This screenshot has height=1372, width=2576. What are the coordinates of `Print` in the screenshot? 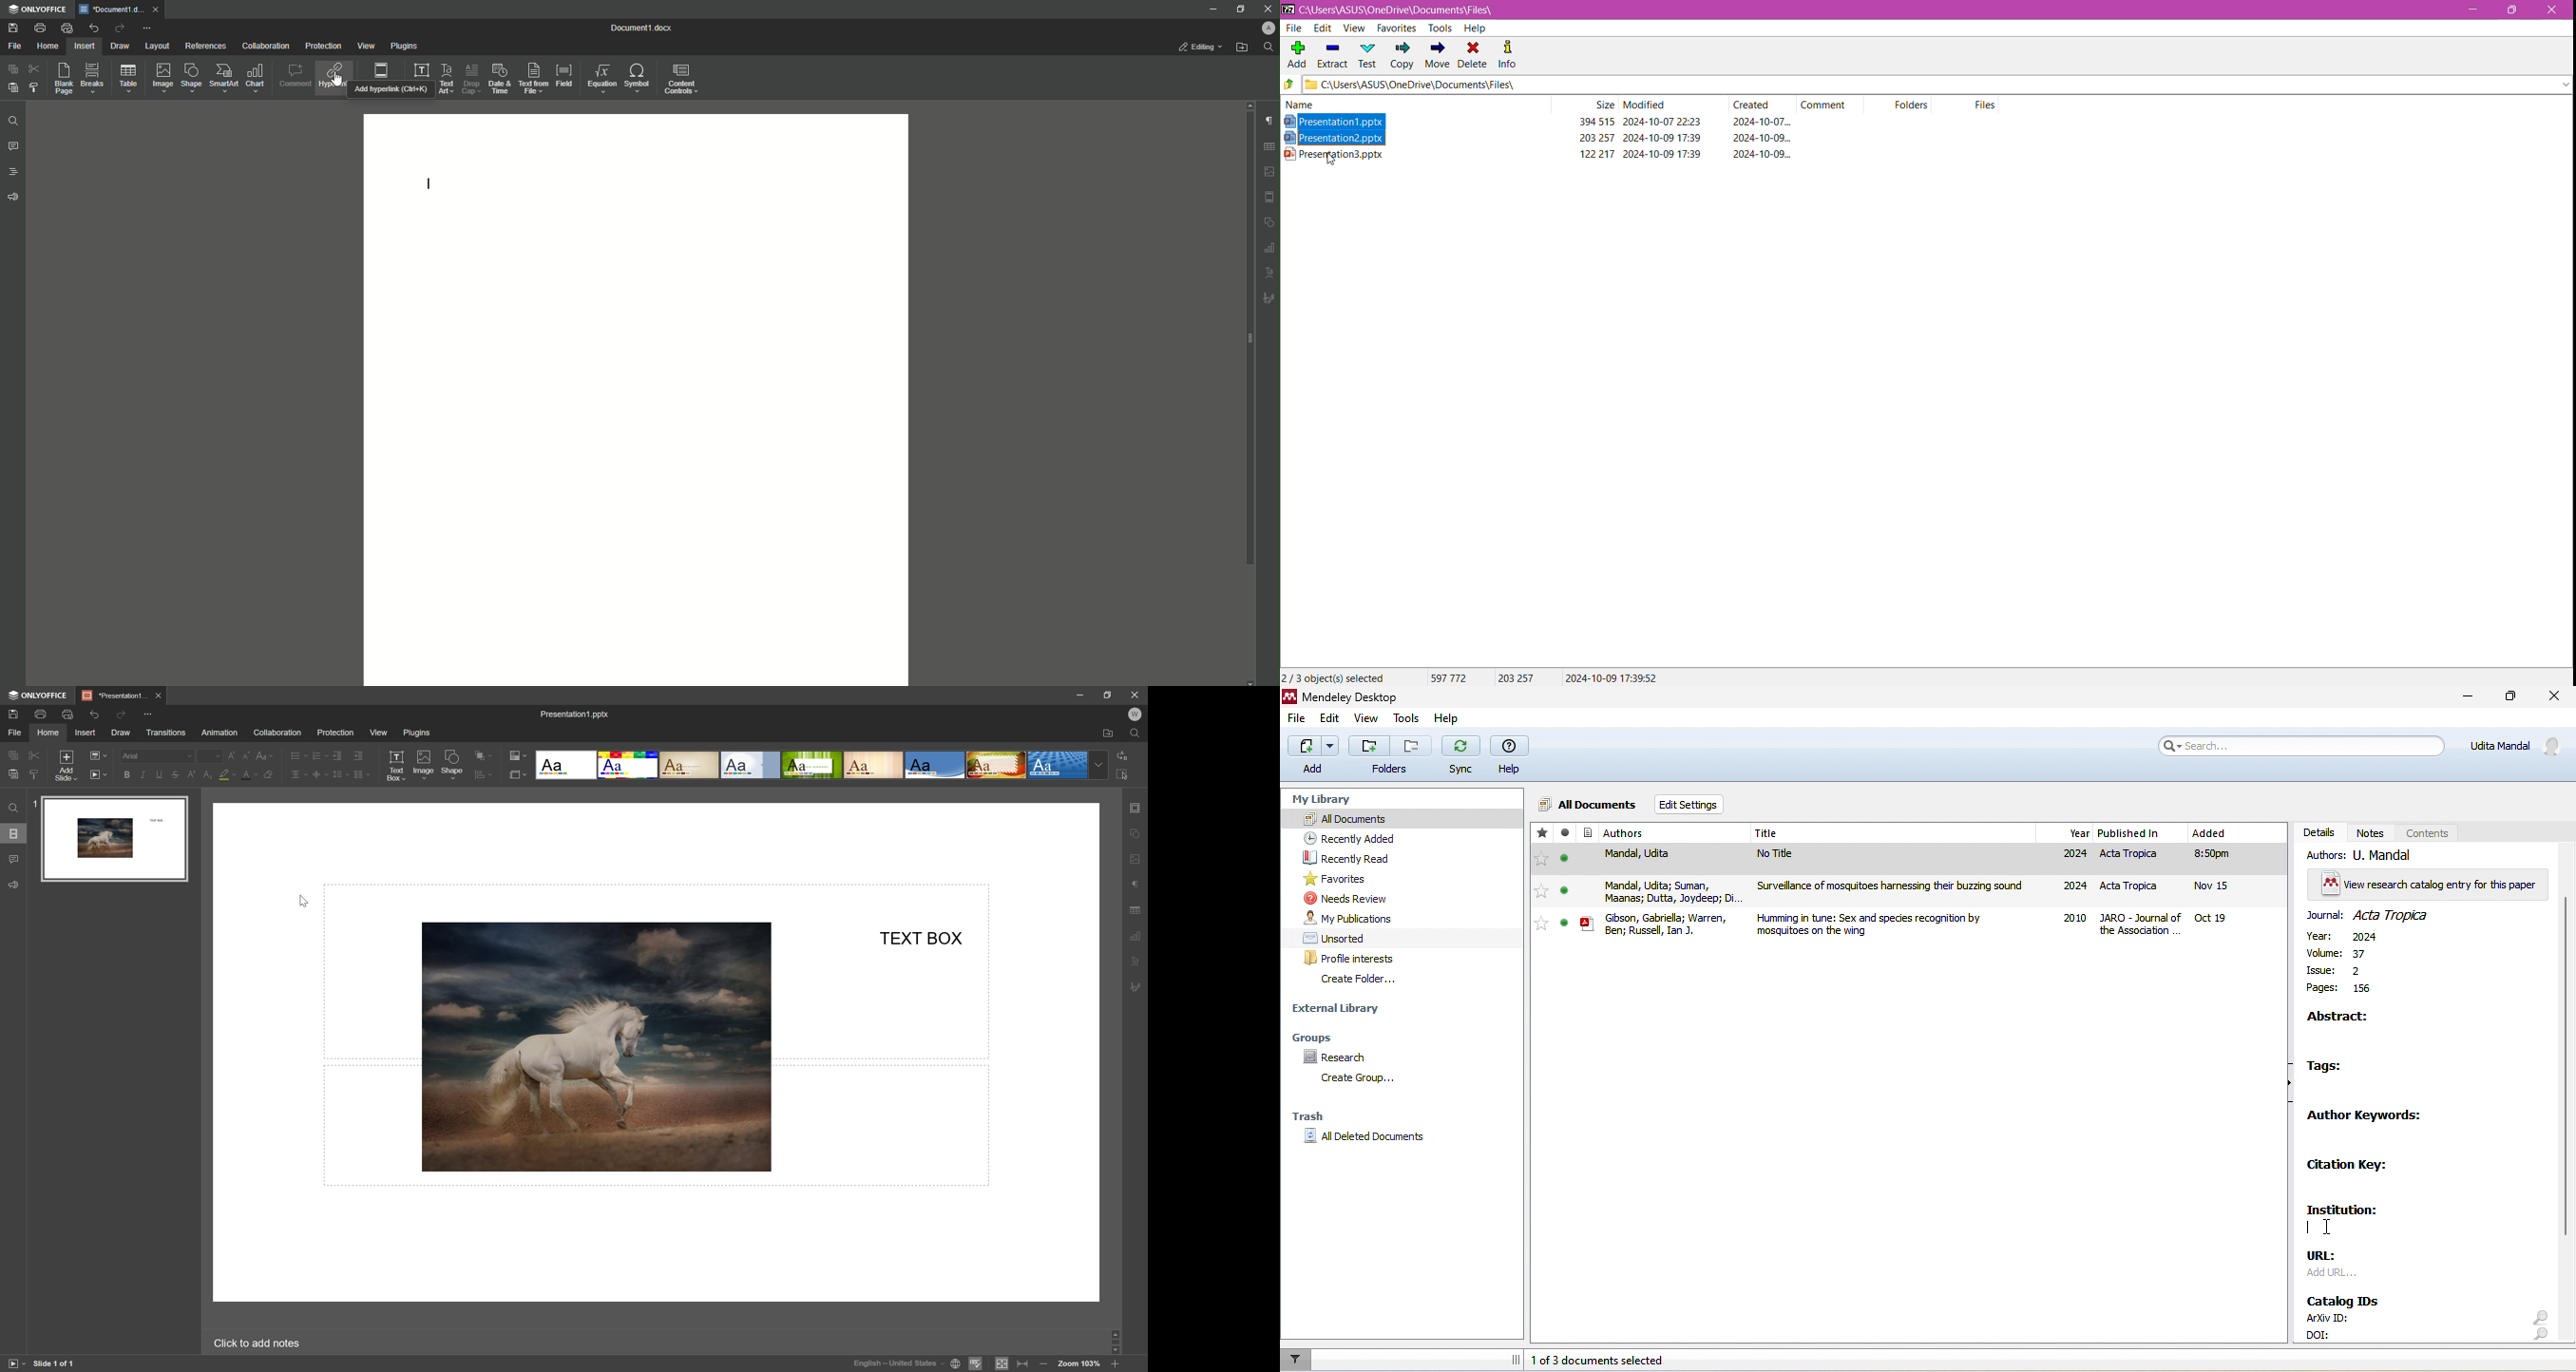 It's located at (39, 27).